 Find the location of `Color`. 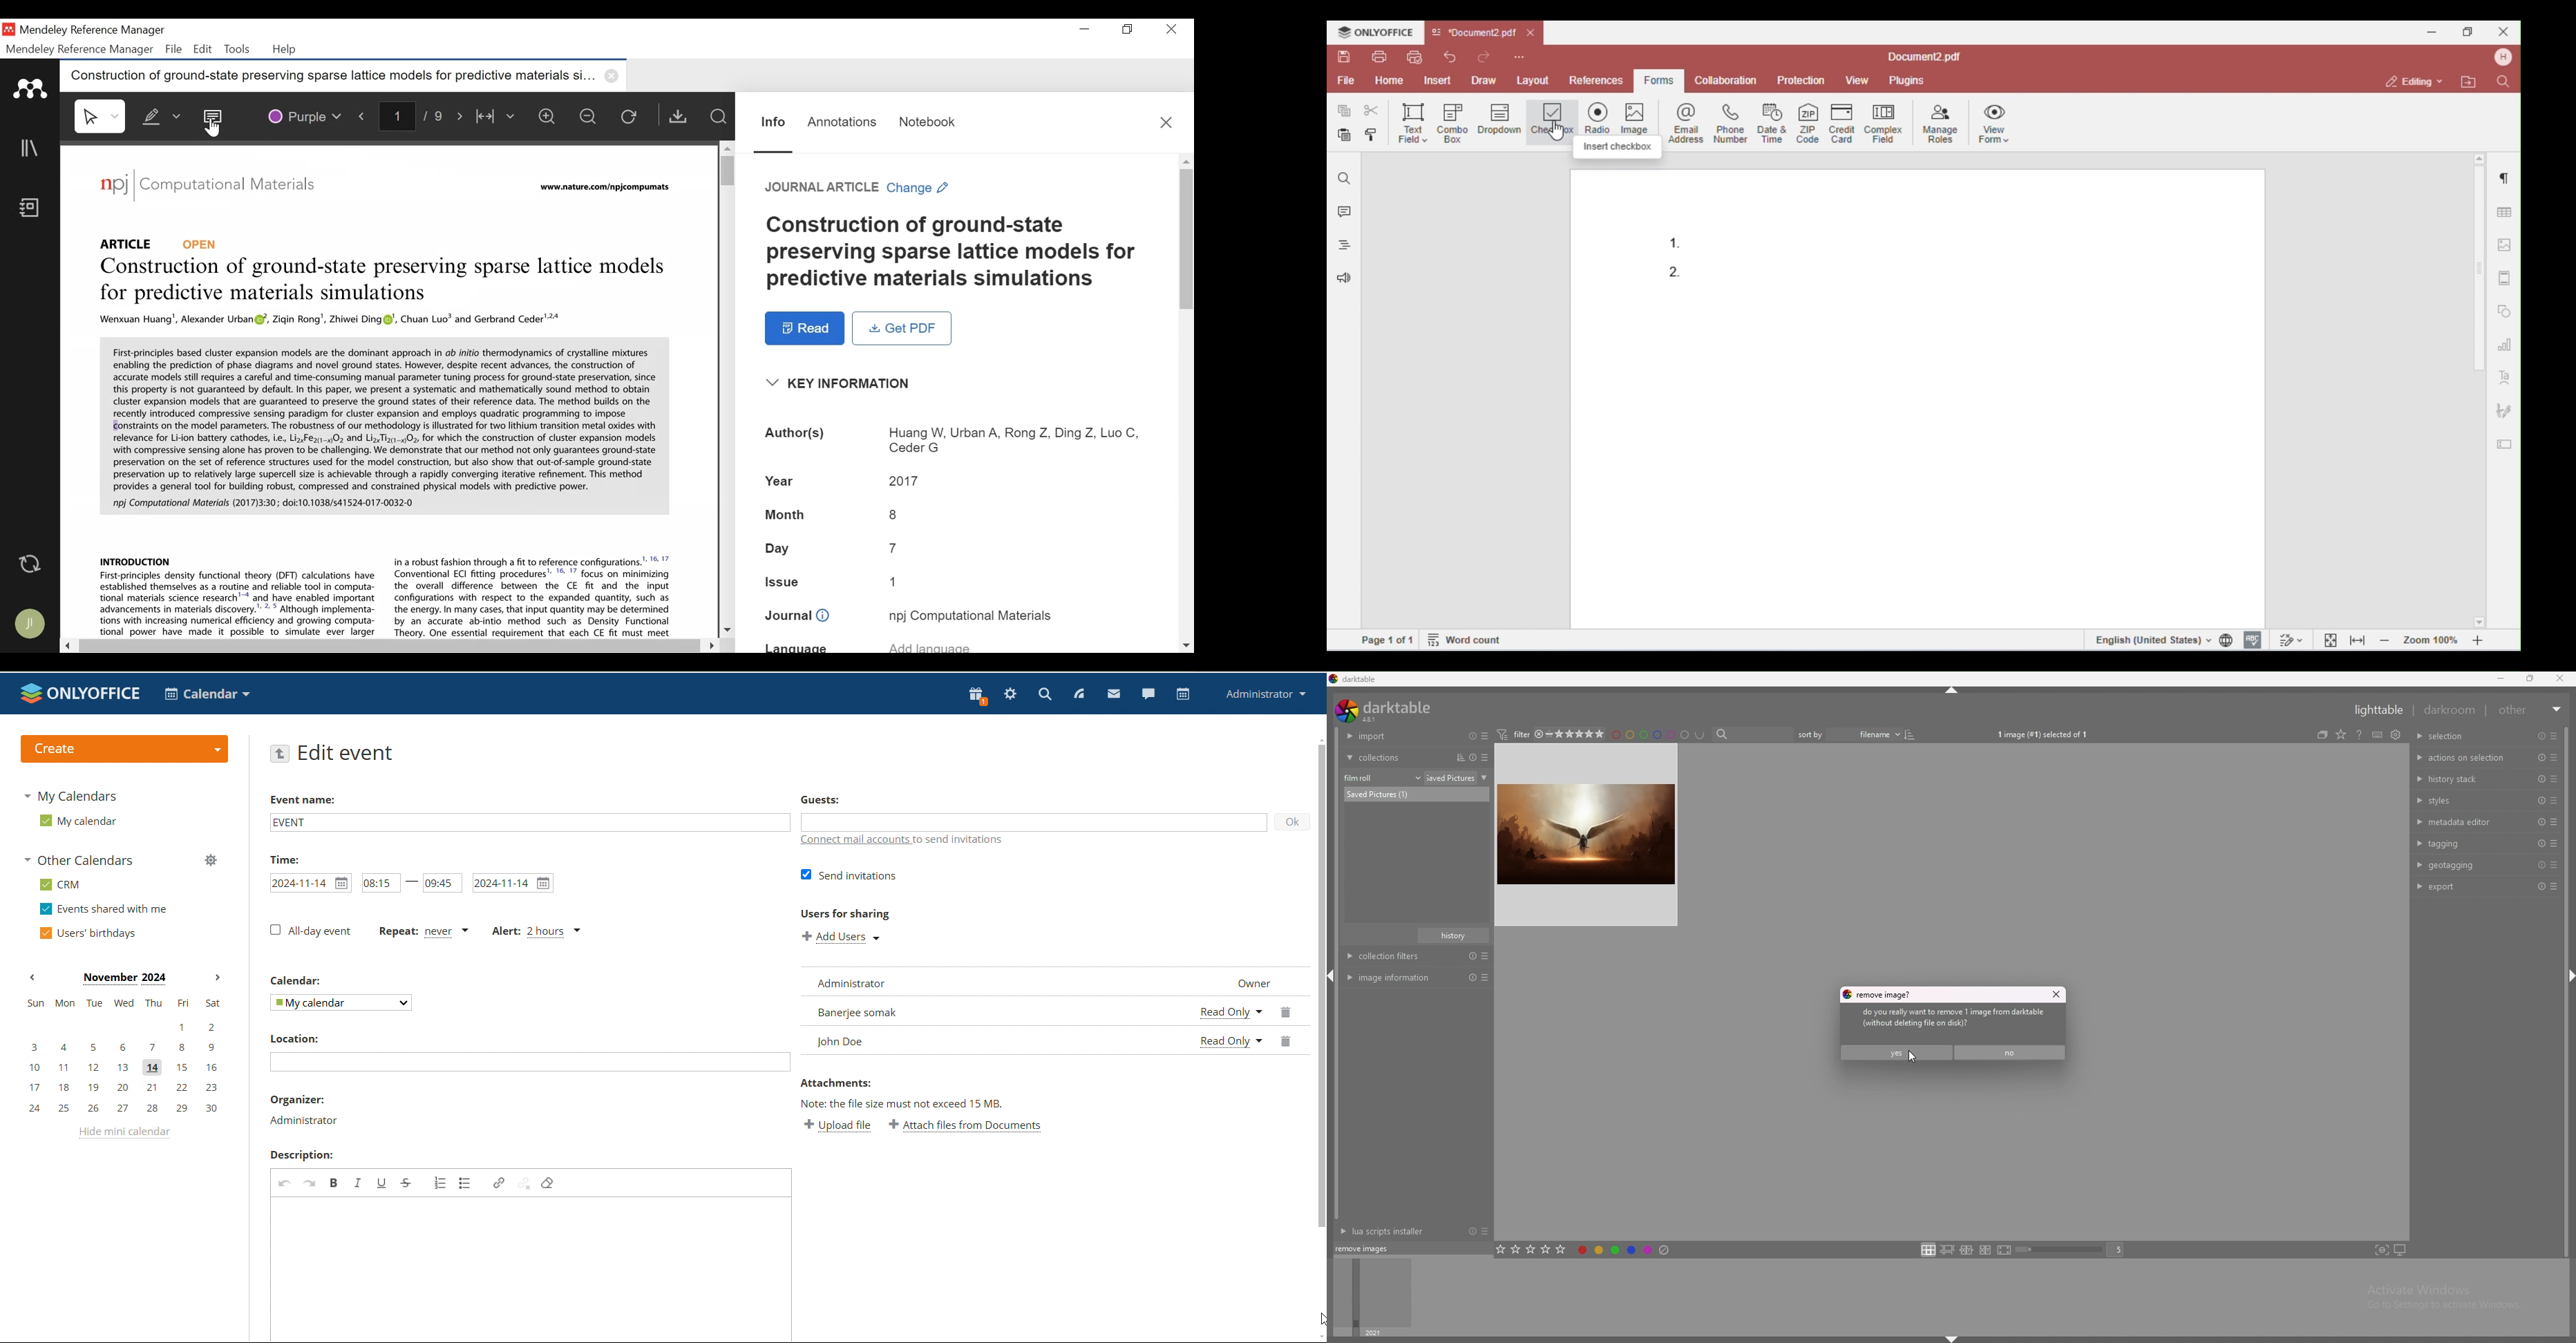

Color is located at coordinates (305, 115).